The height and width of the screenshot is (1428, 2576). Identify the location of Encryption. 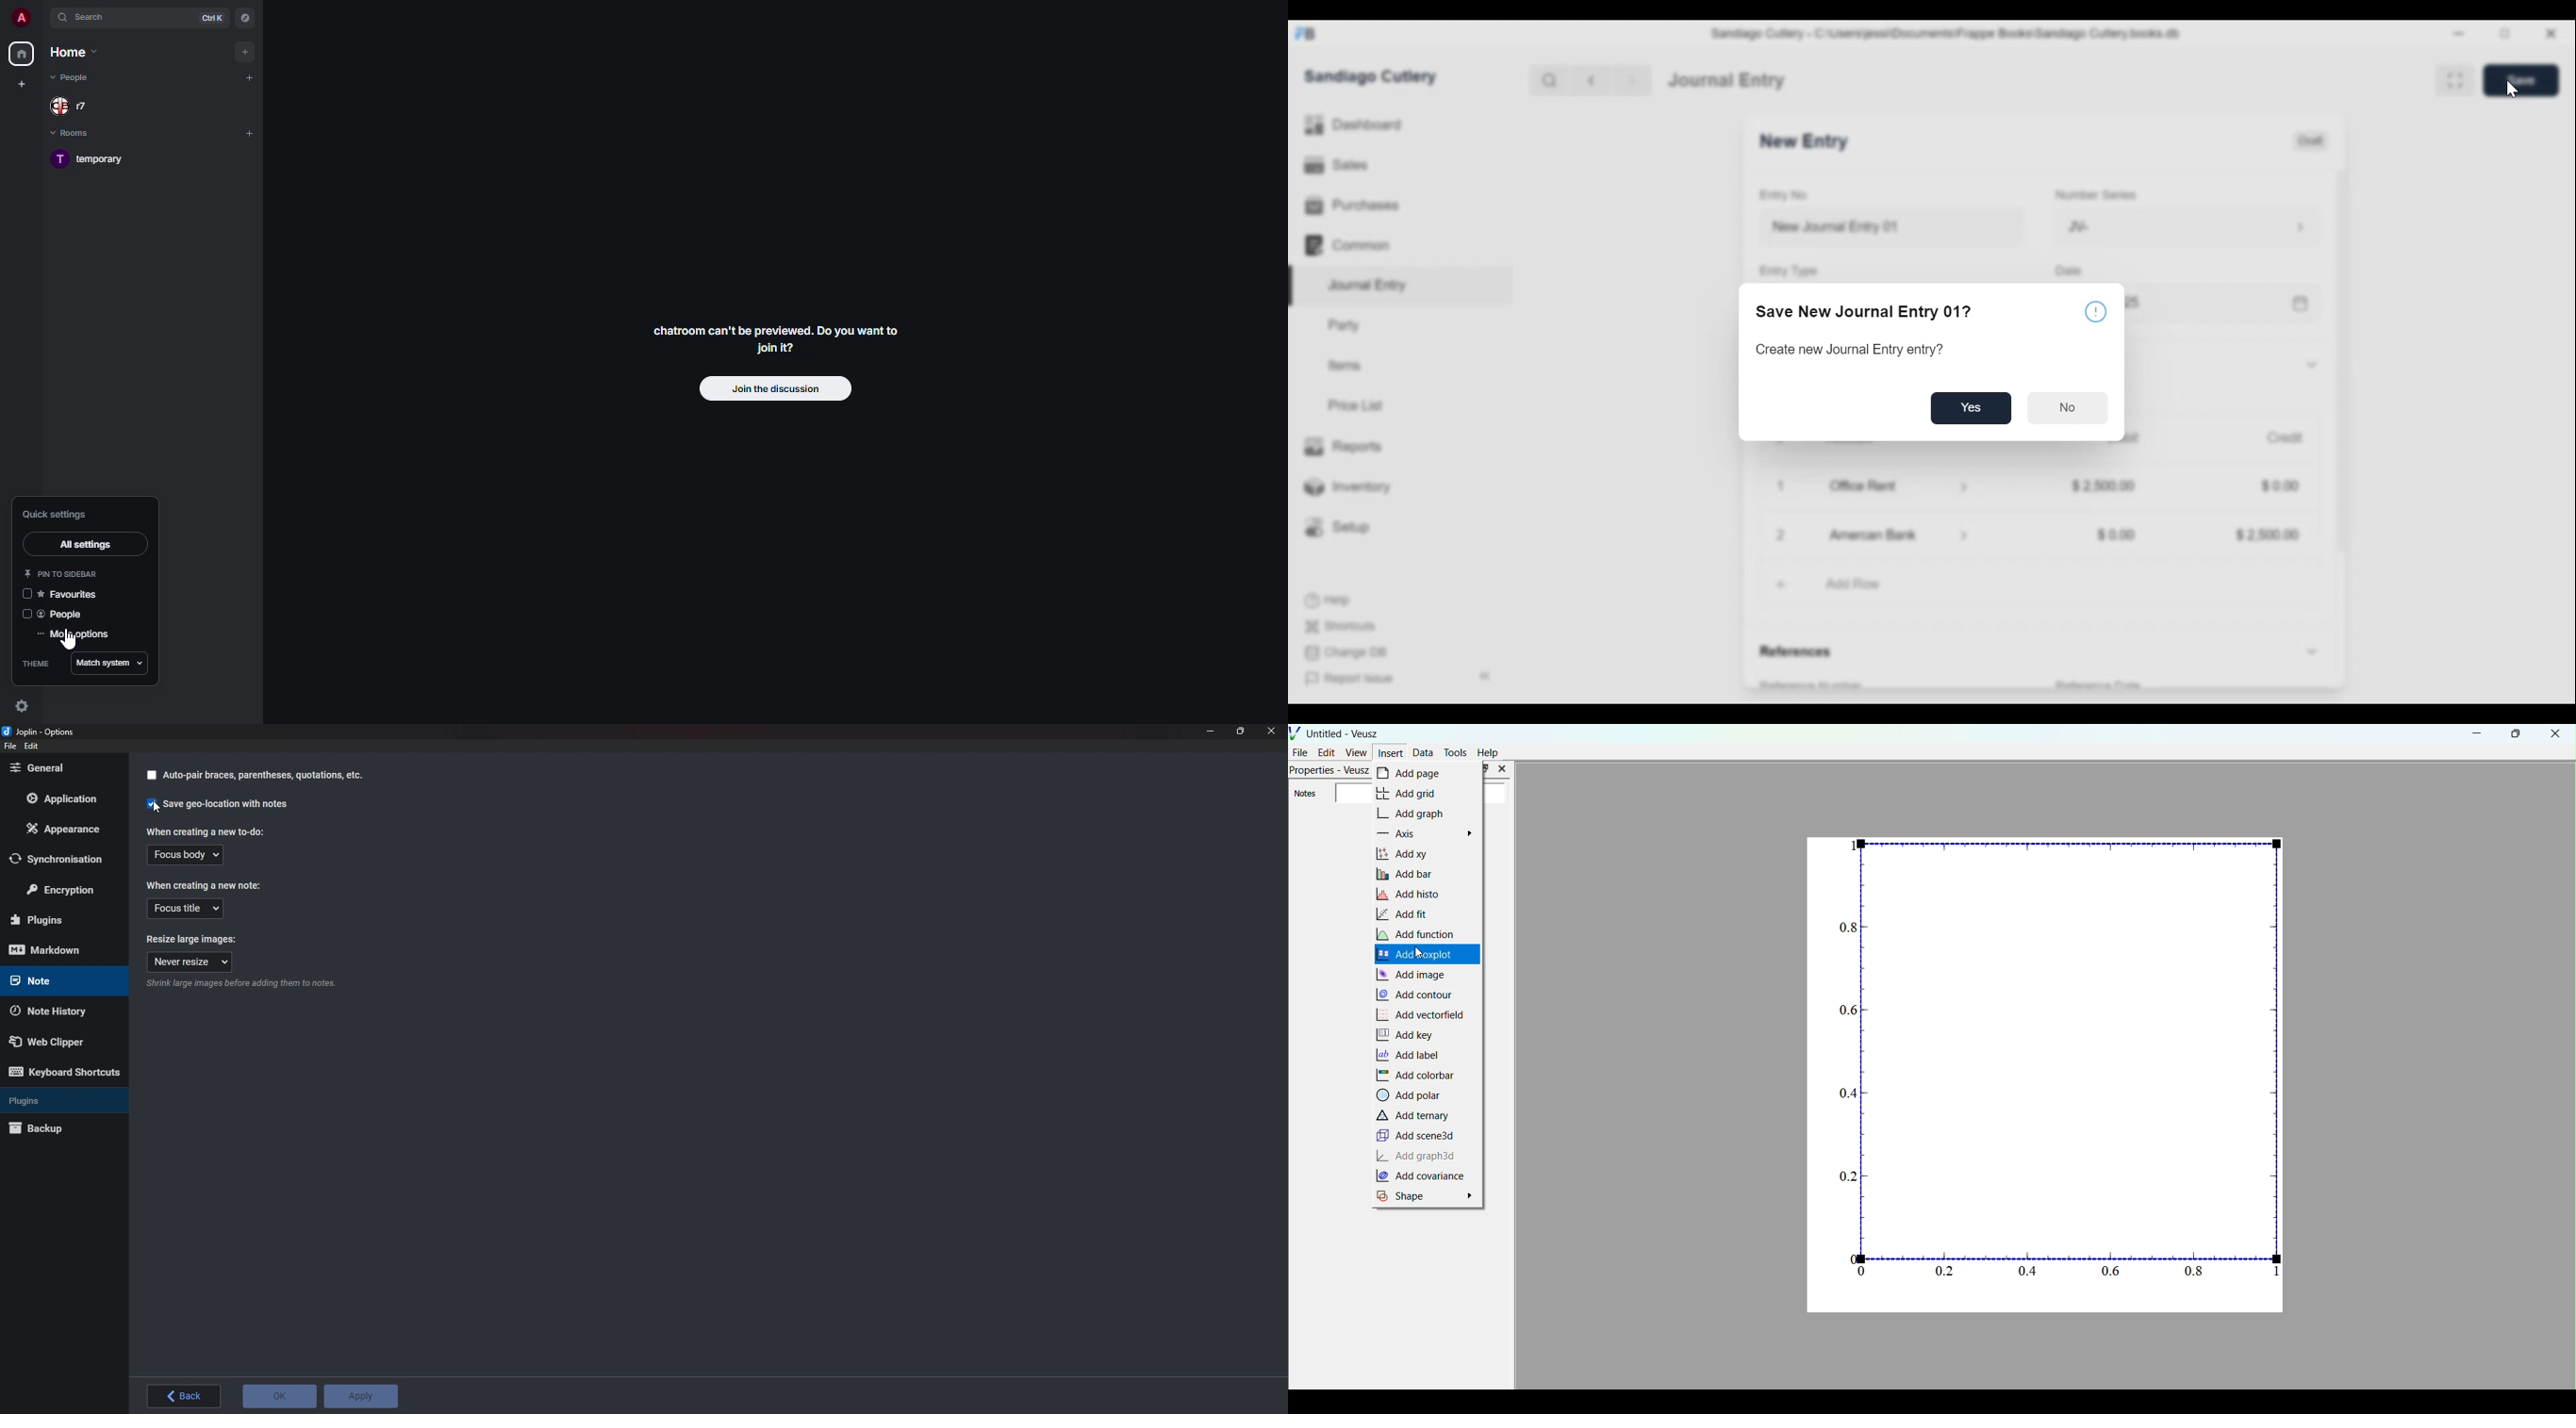
(68, 888).